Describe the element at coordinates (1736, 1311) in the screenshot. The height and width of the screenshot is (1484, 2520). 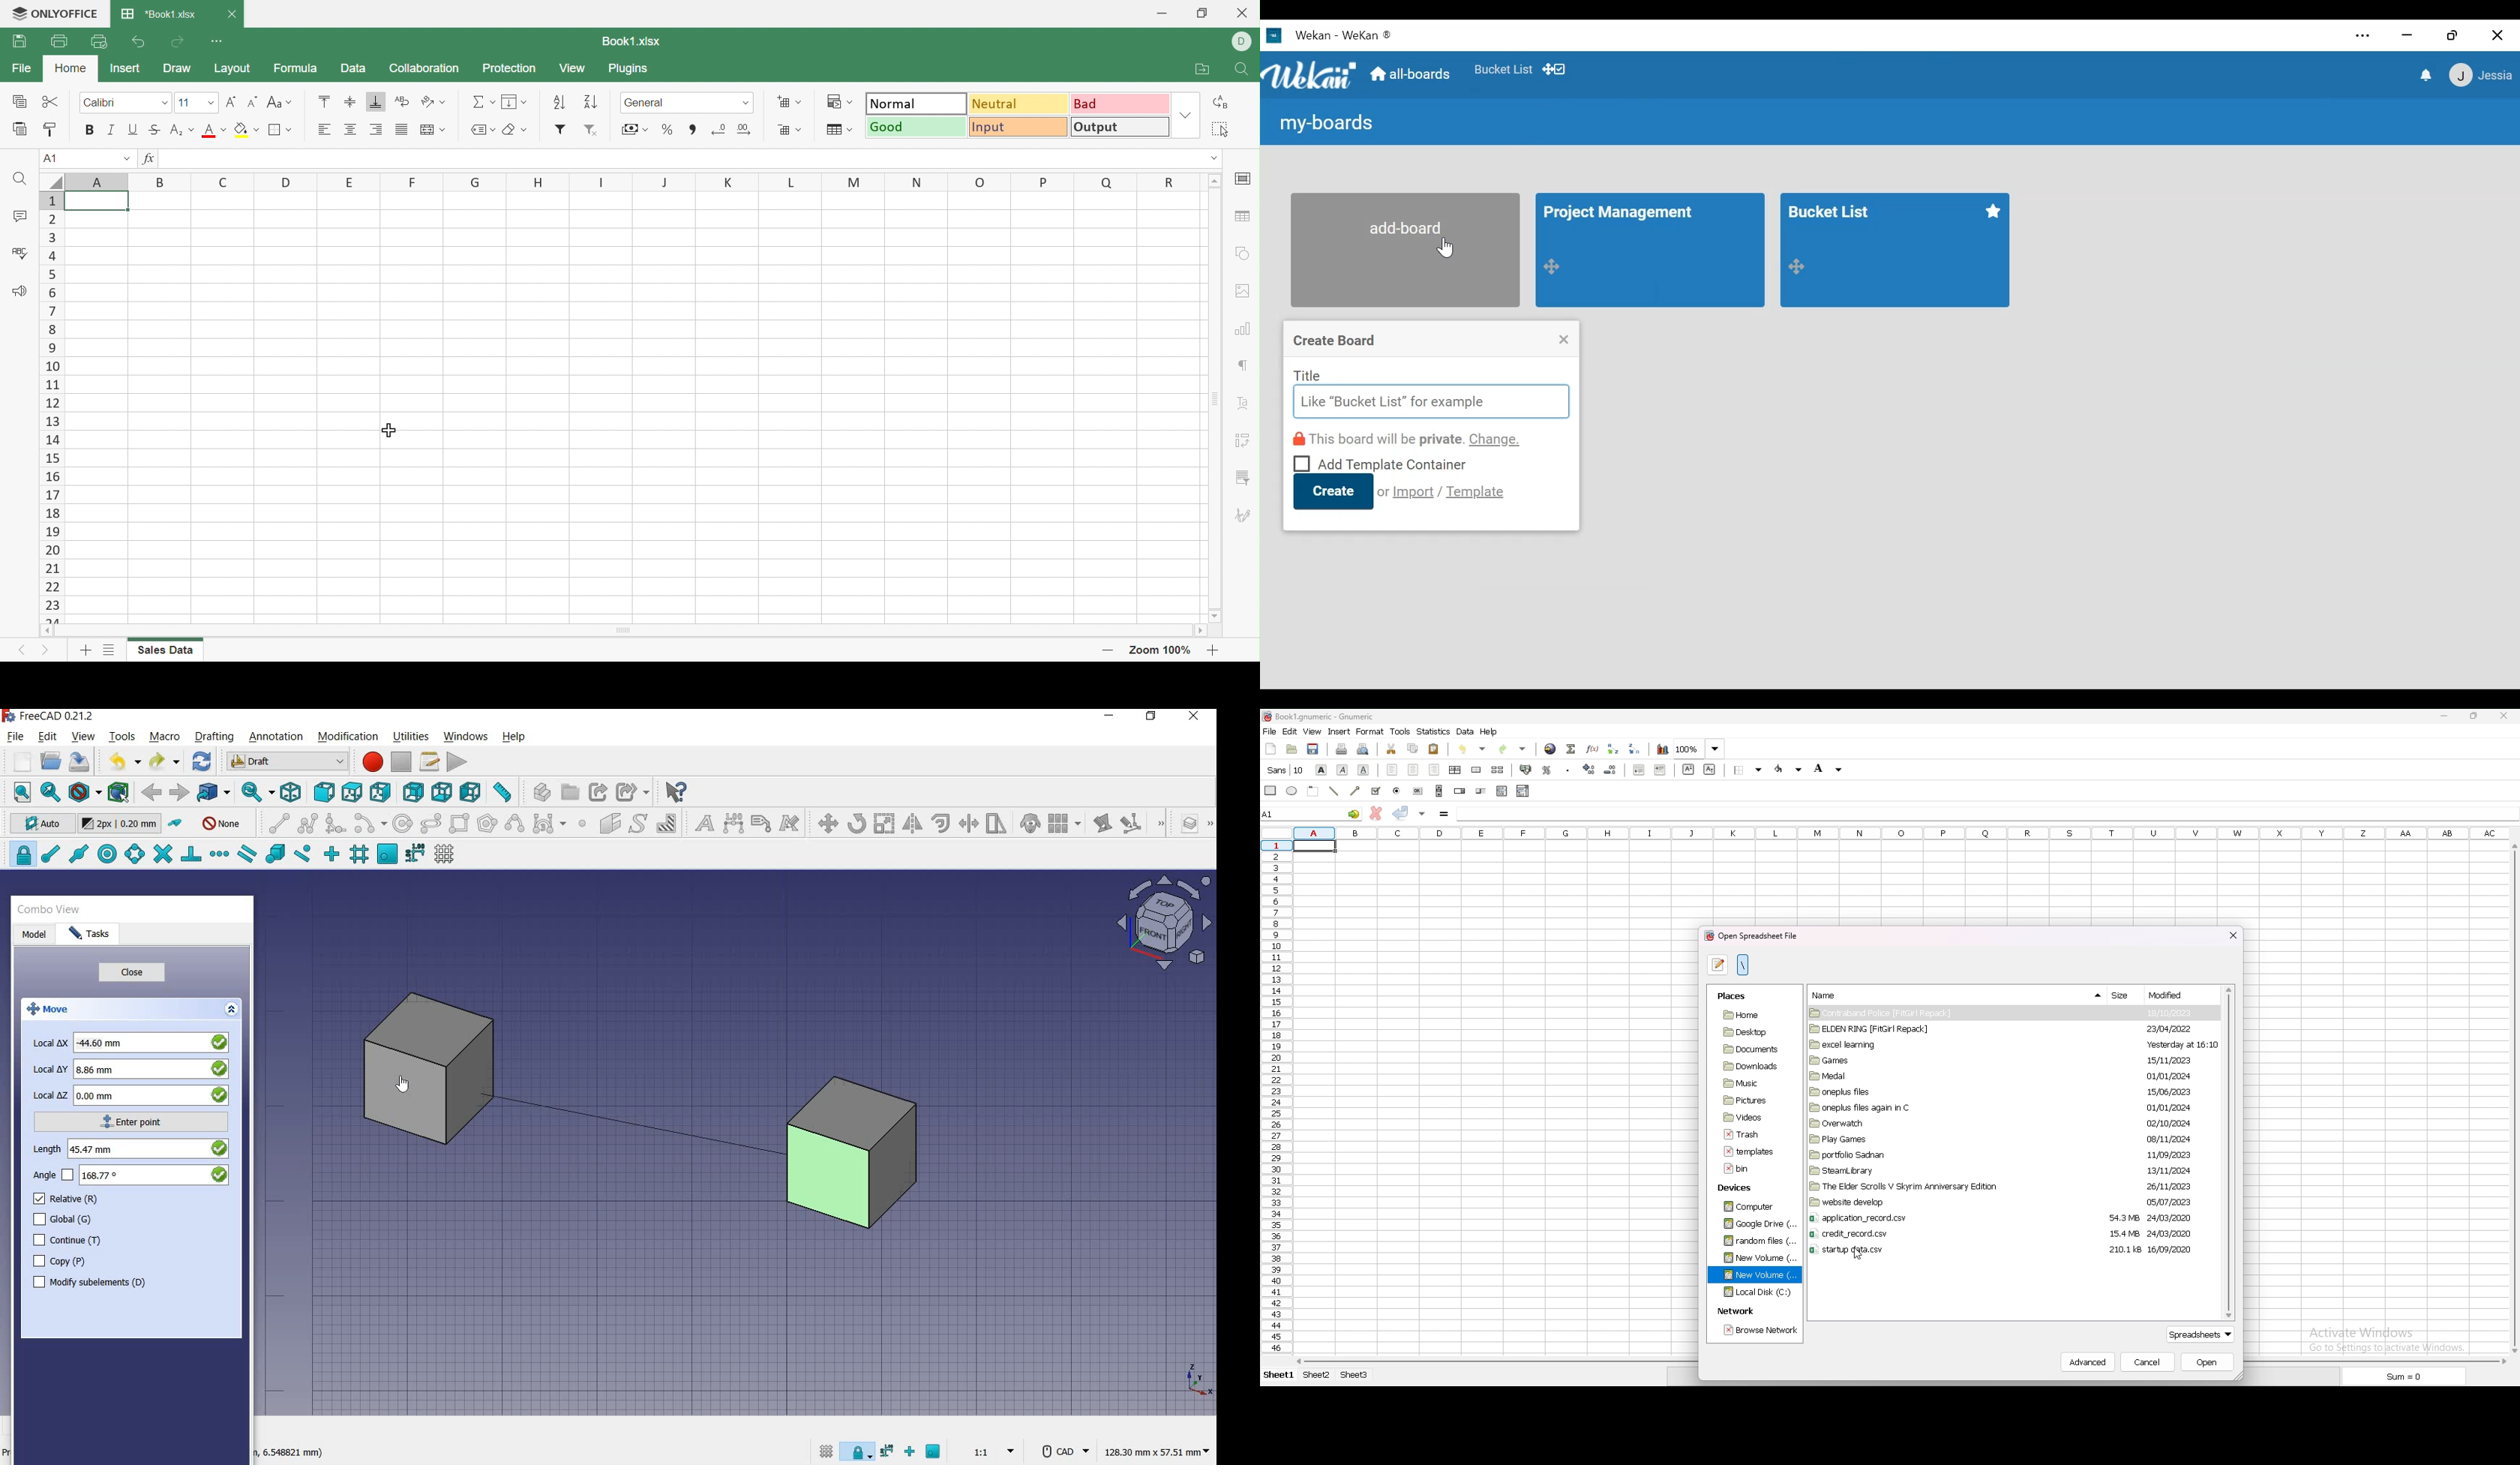
I see `network` at that location.